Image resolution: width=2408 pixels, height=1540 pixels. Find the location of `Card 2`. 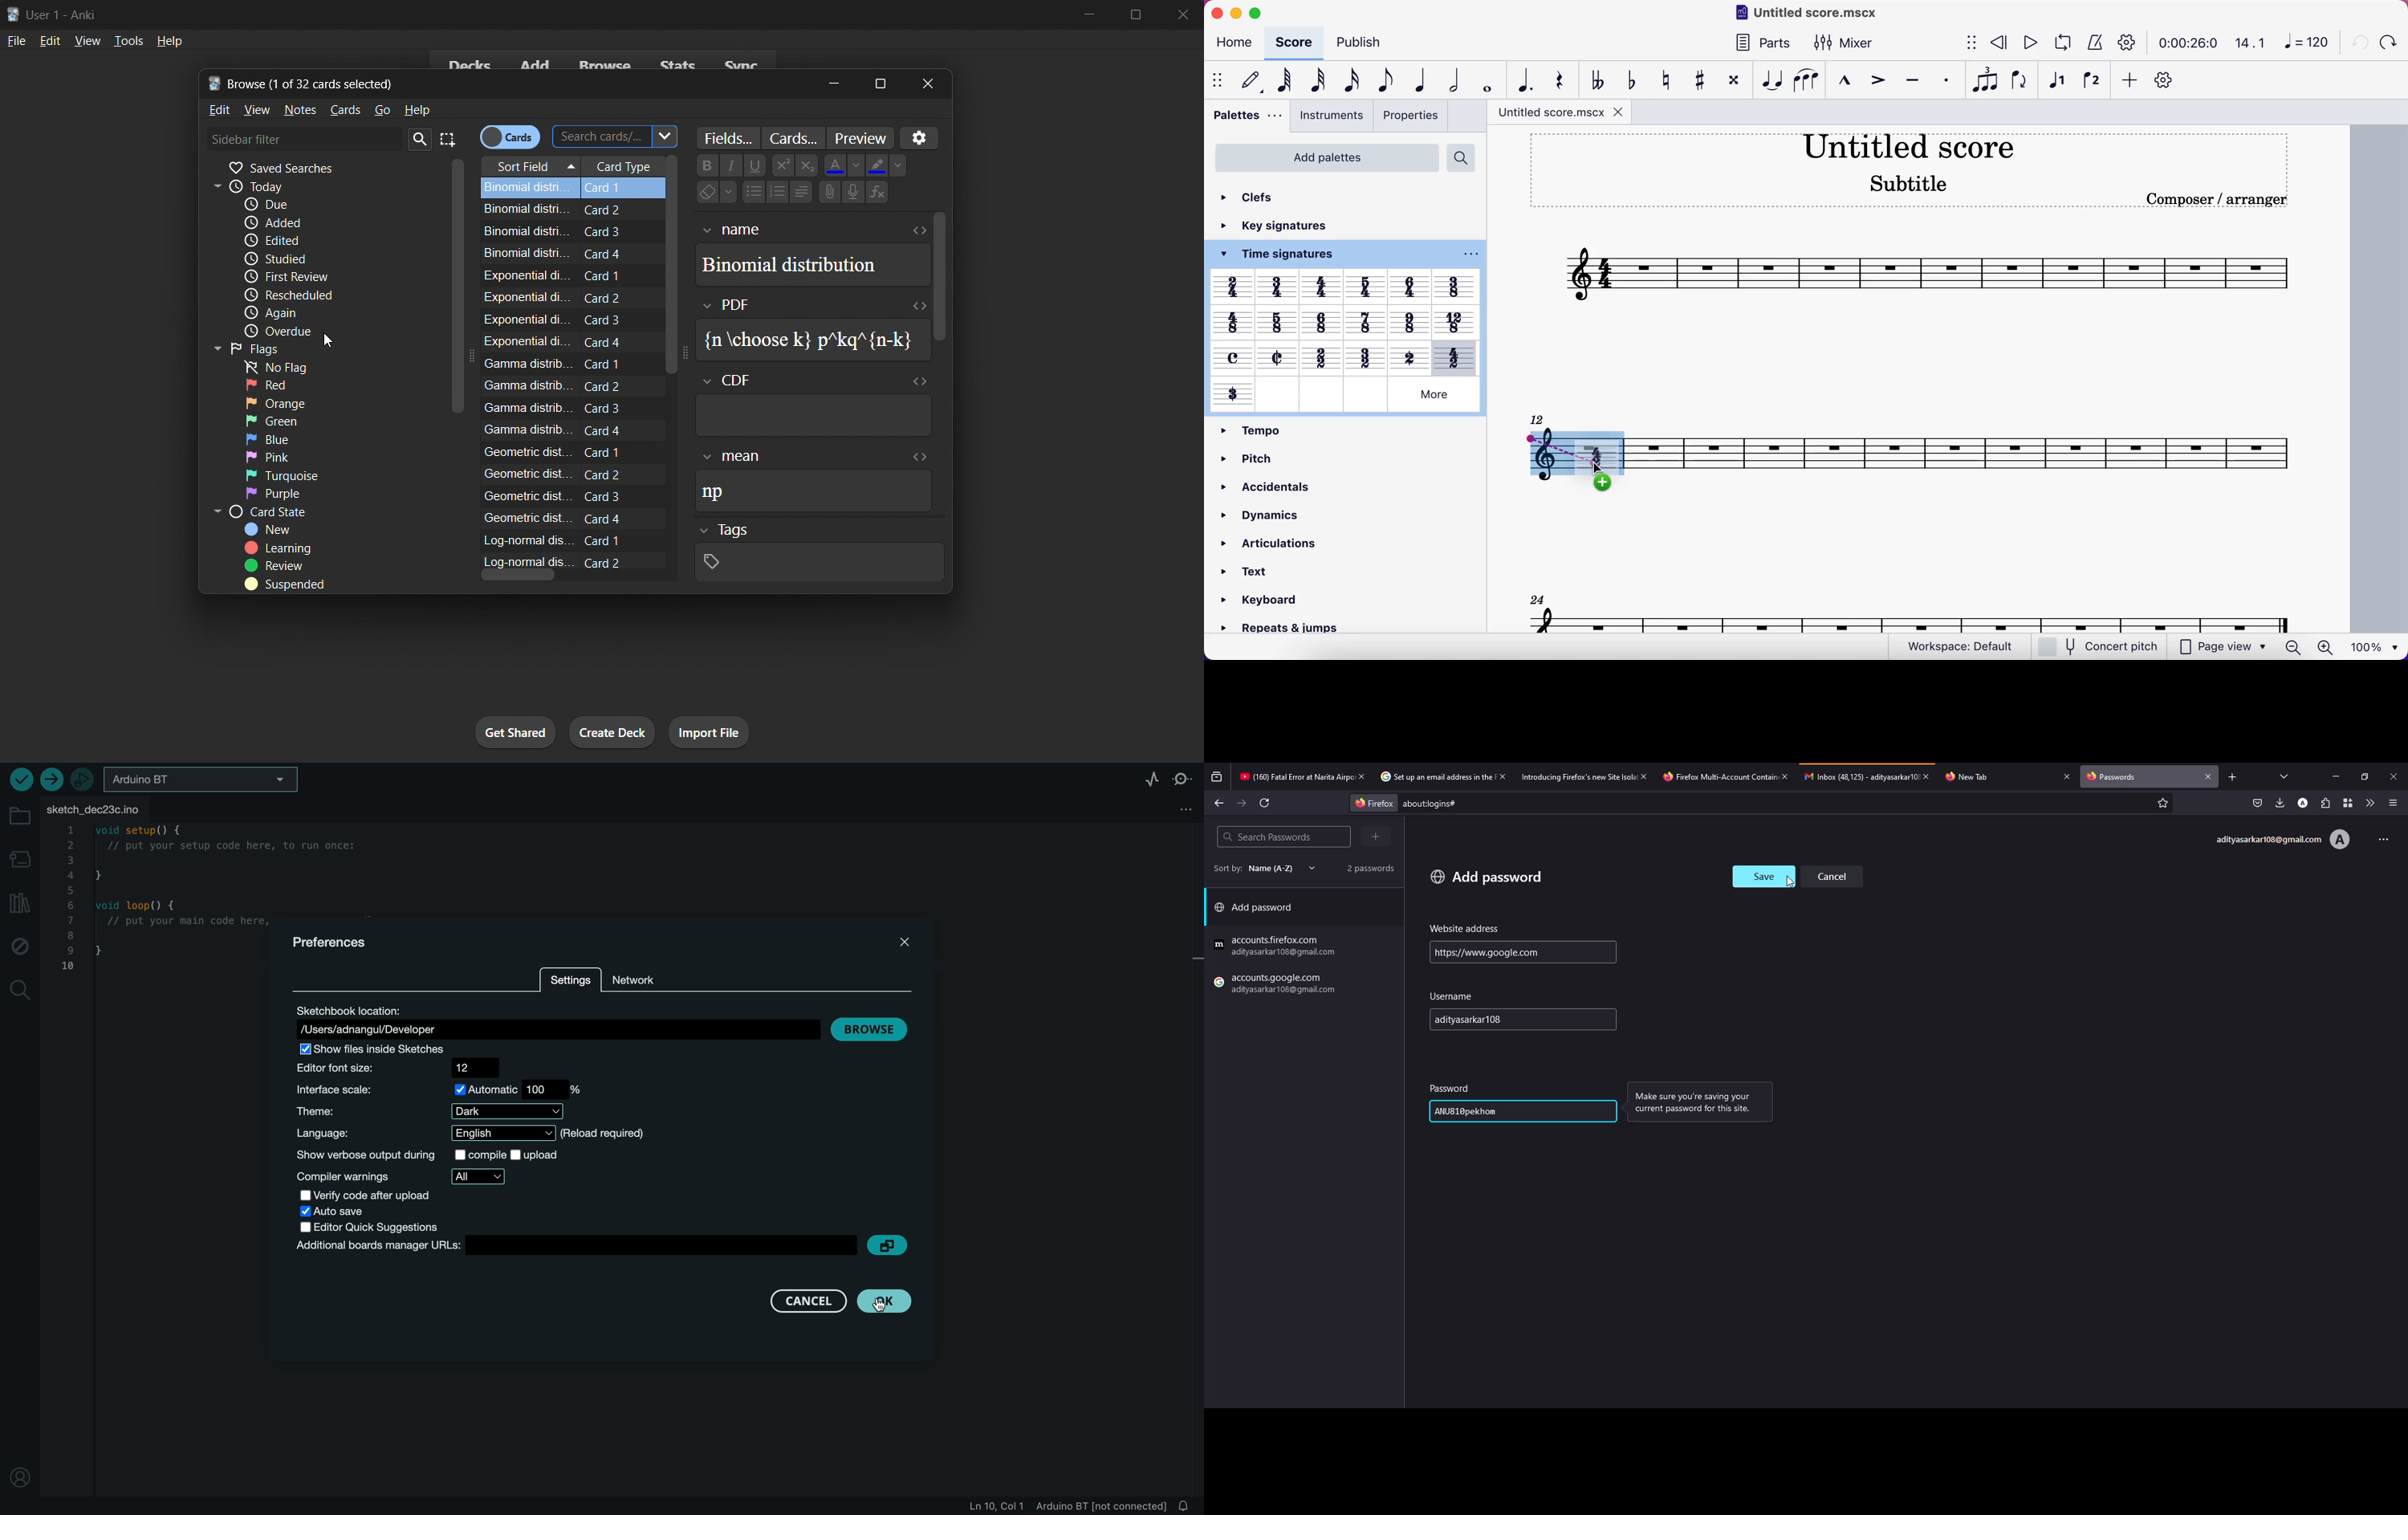

Card 2 is located at coordinates (612, 385).